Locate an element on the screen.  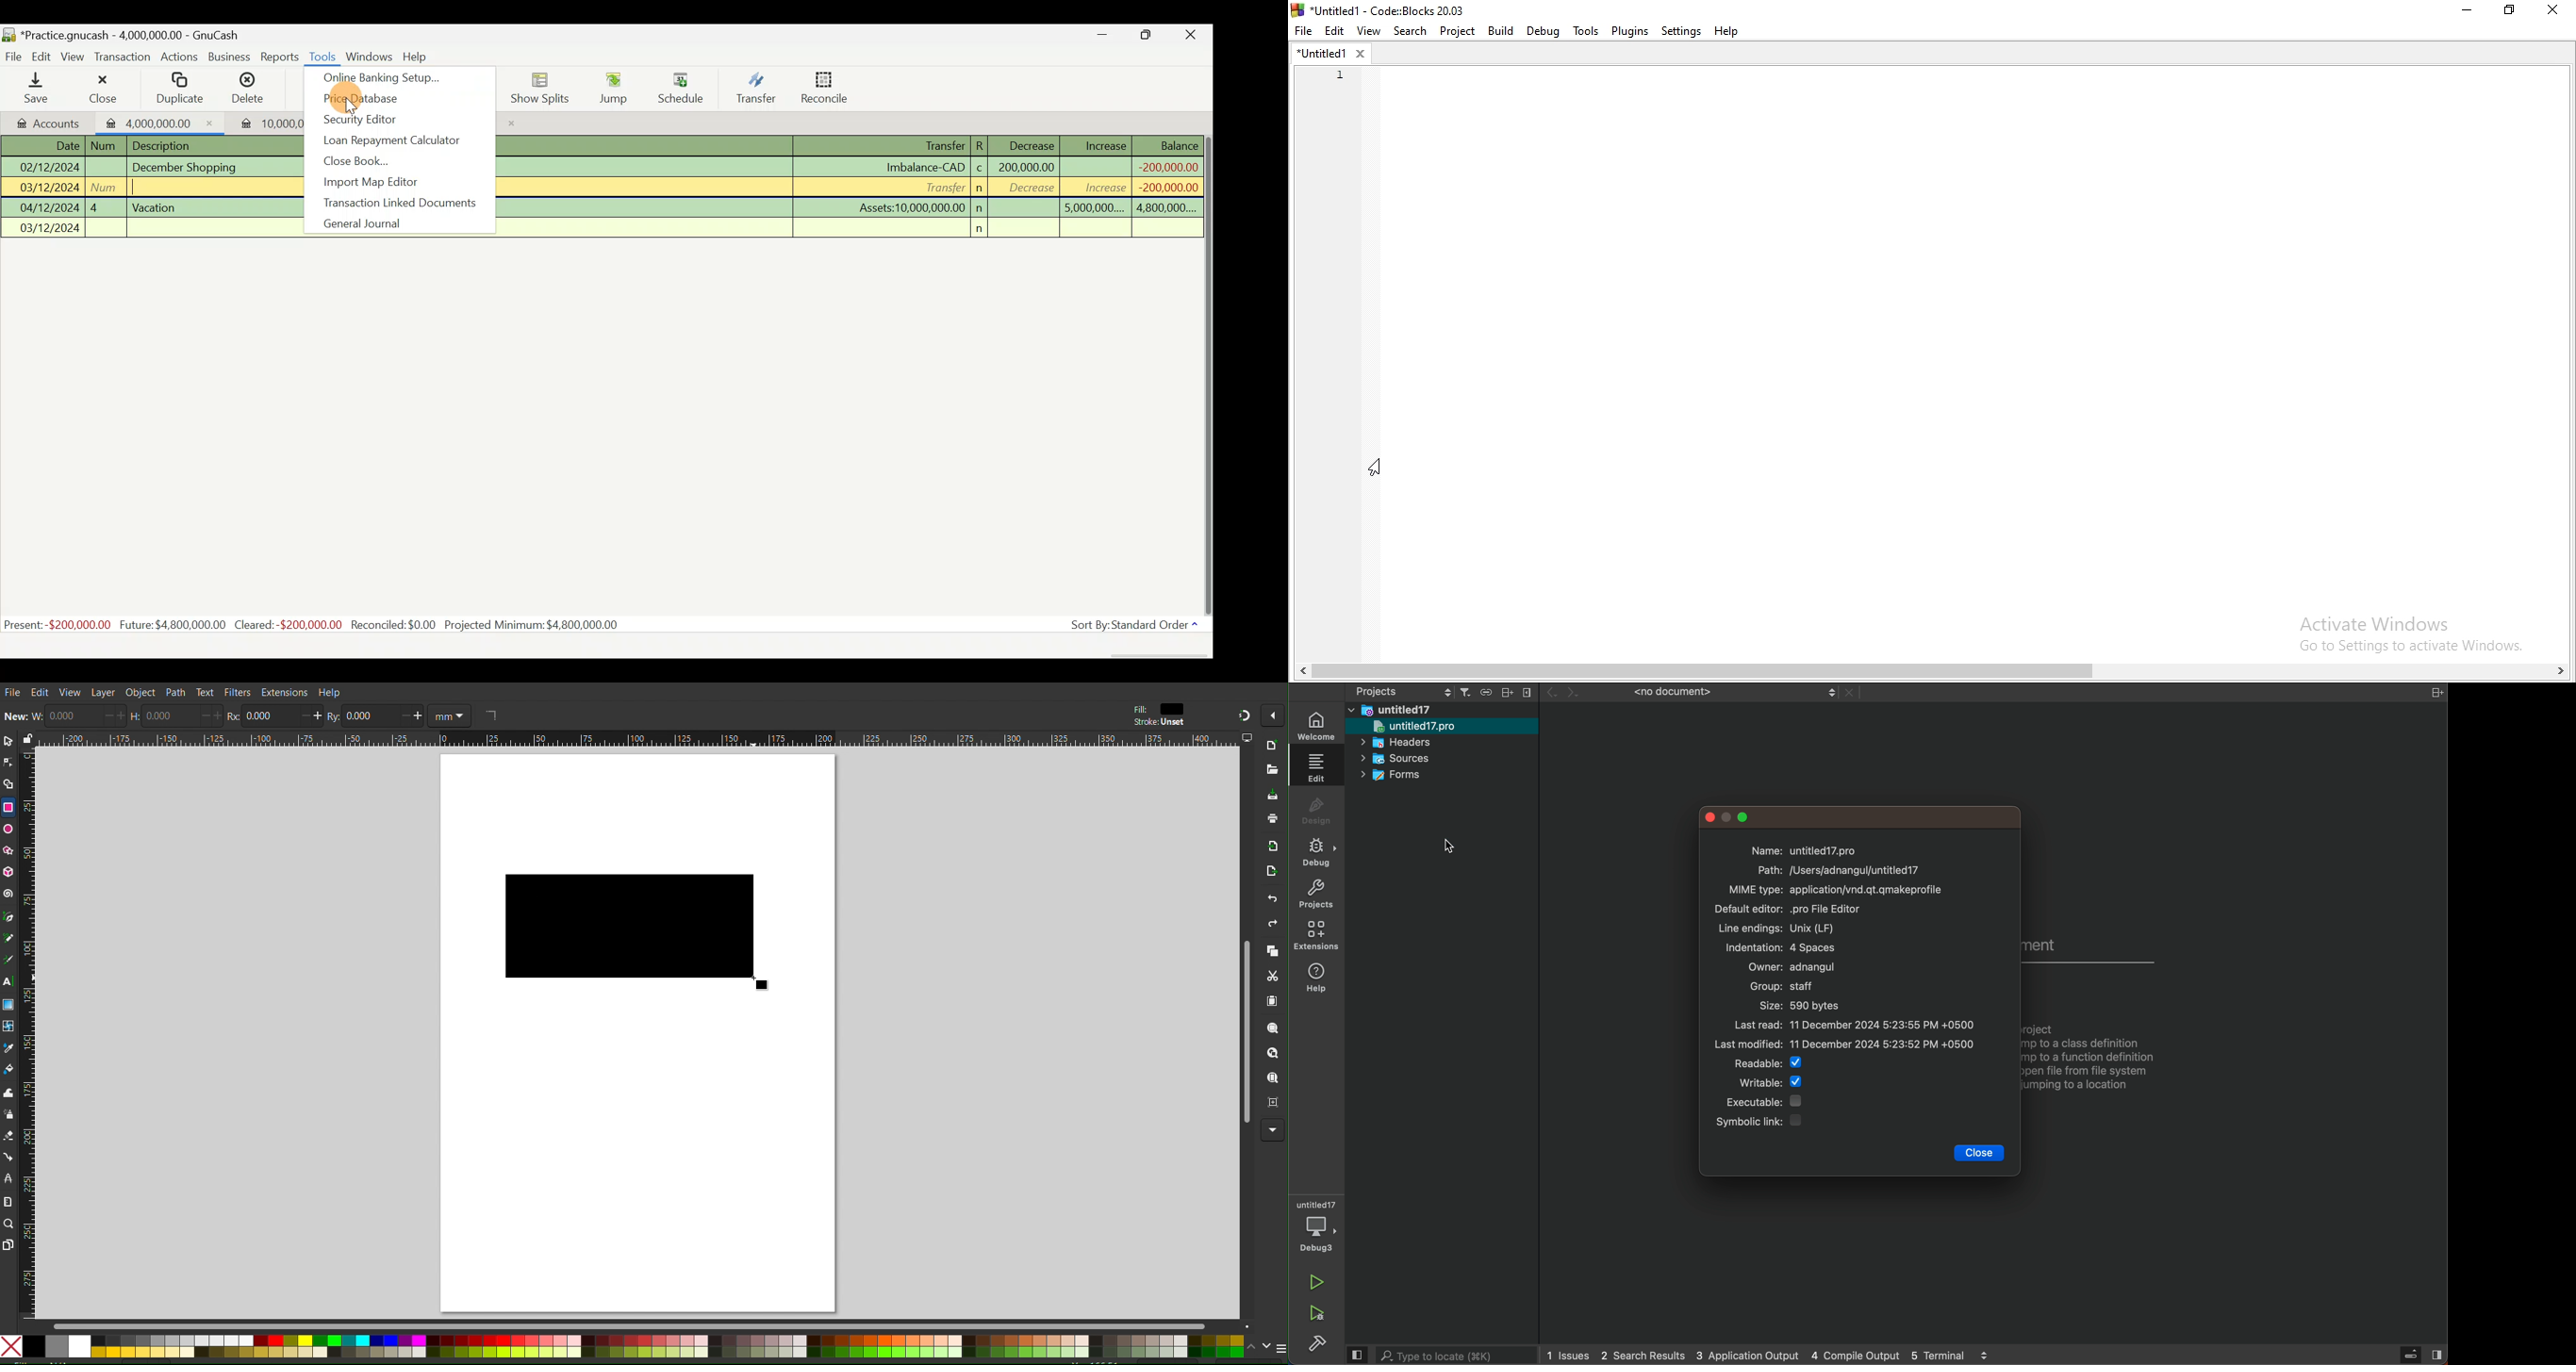
More Options is located at coordinates (1273, 715).